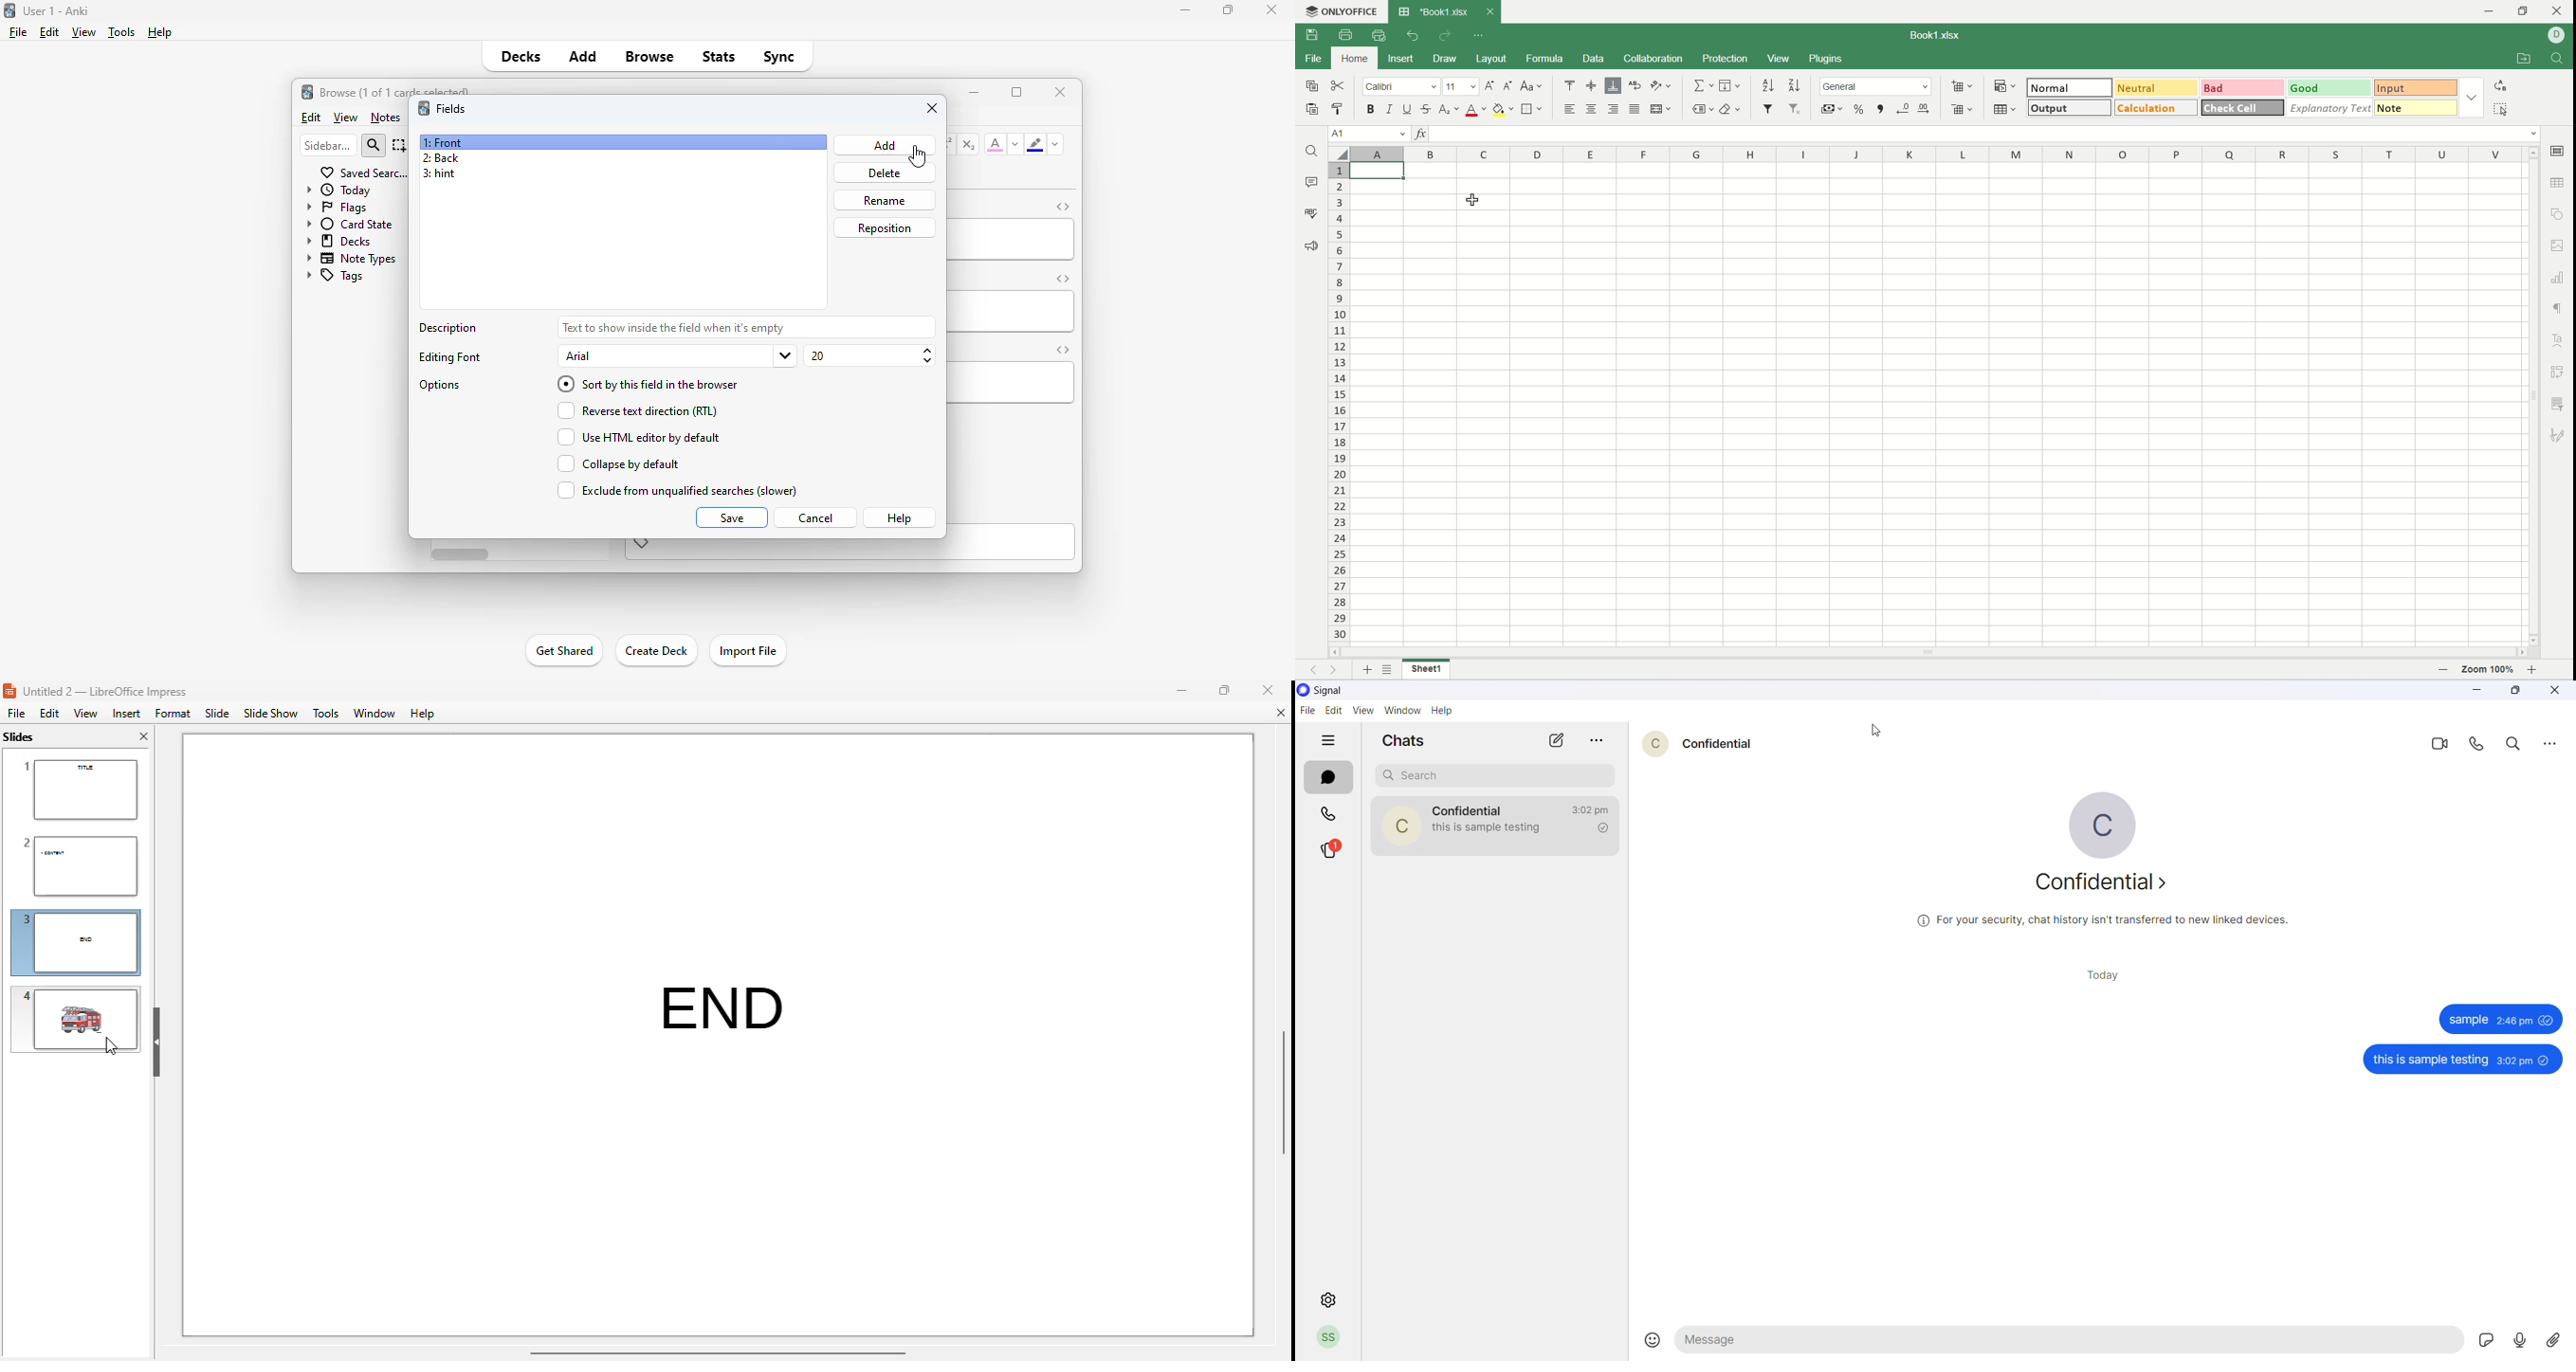 This screenshot has height=1372, width=2576. What do you see at coordinates (649, 56) in the screenshot?
I see `browse` at bounding box center [649, 56].